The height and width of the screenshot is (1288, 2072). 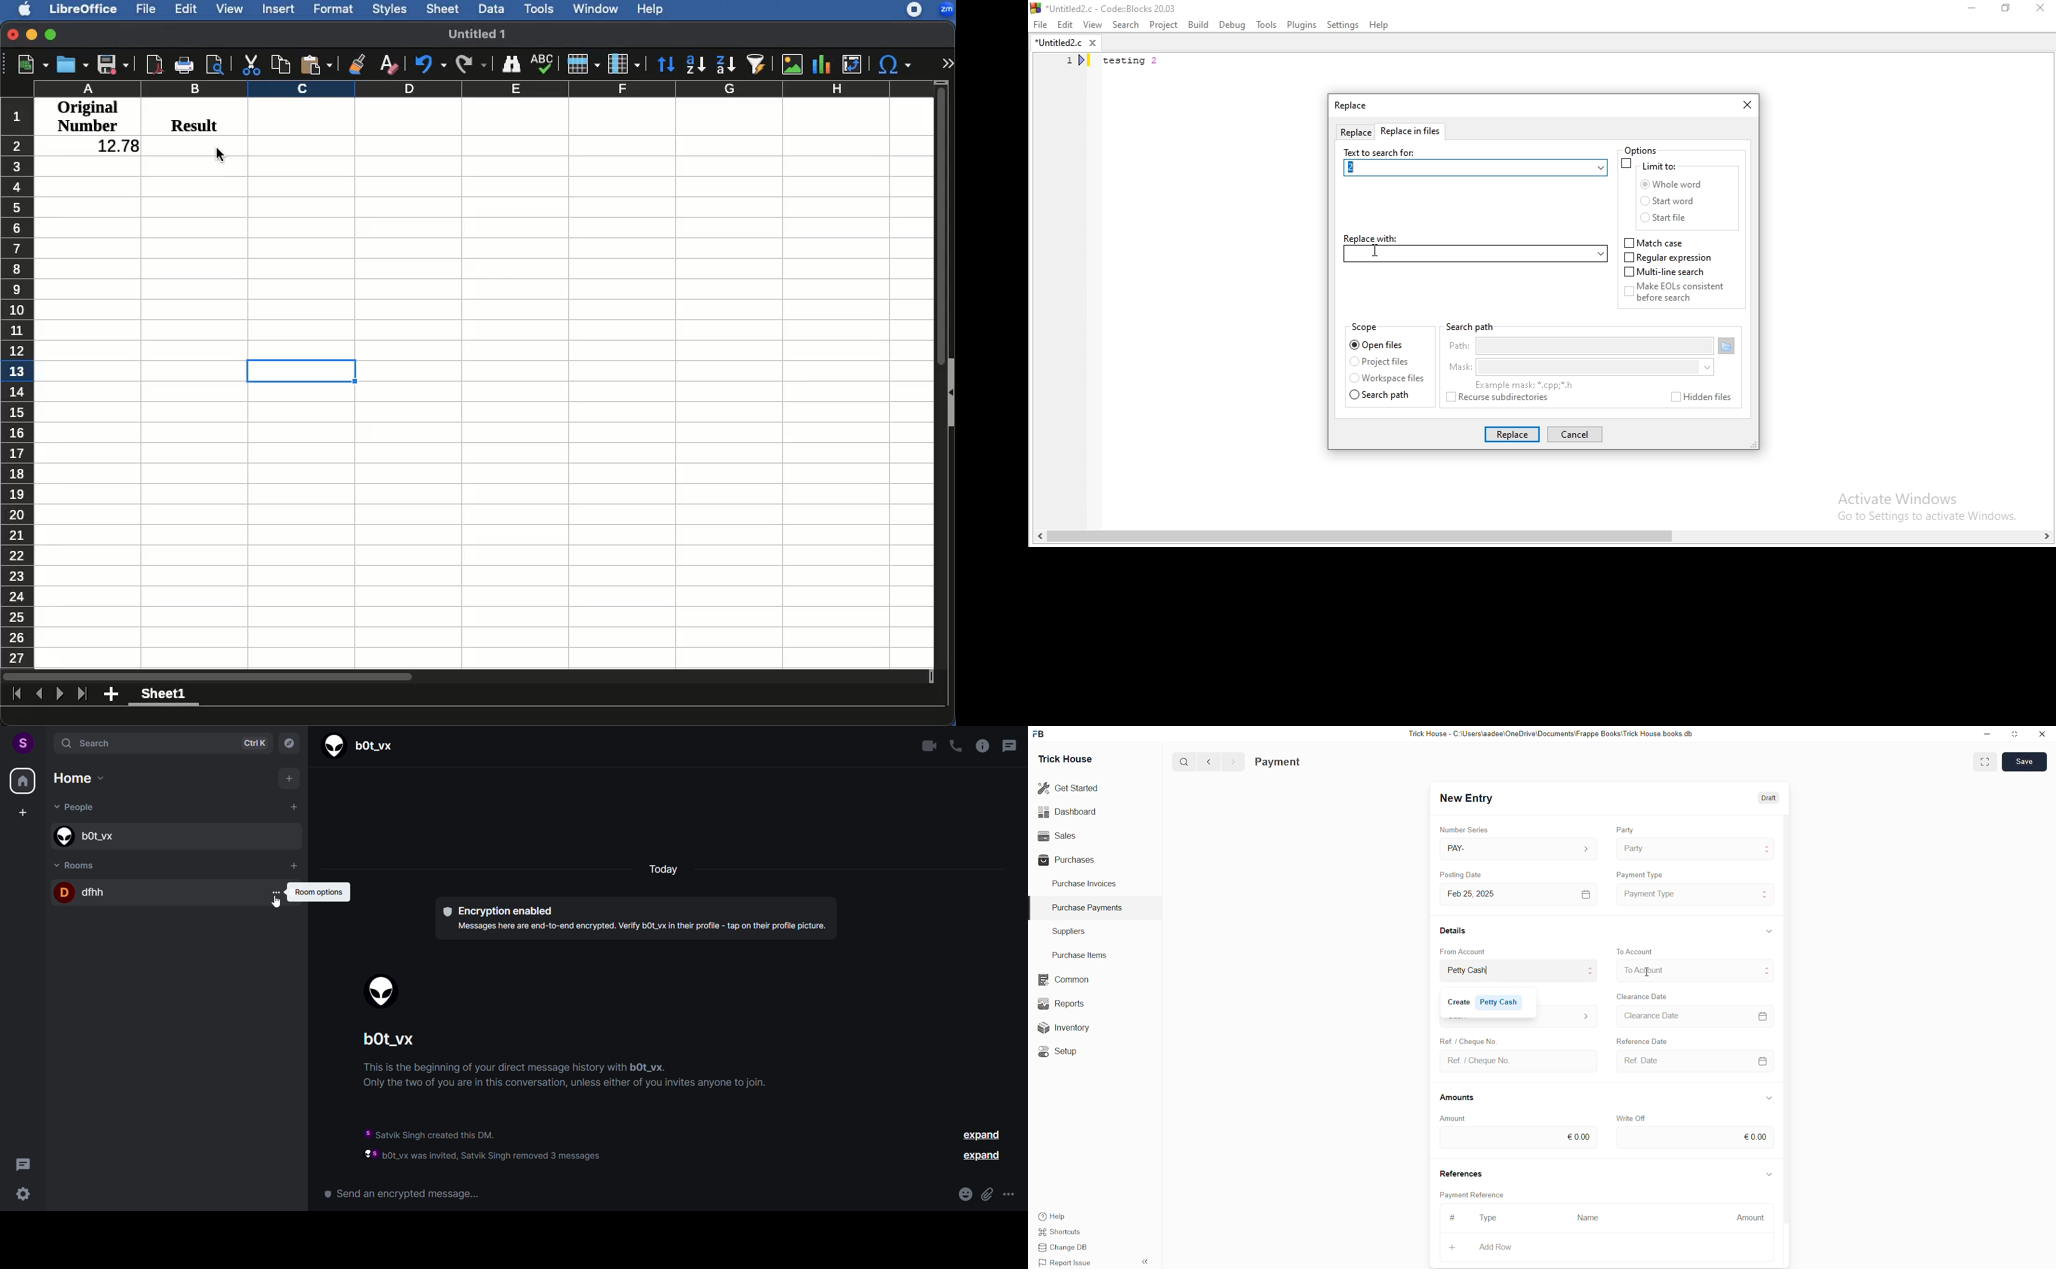 I want to click on line number, so click(x=1077, y=63).